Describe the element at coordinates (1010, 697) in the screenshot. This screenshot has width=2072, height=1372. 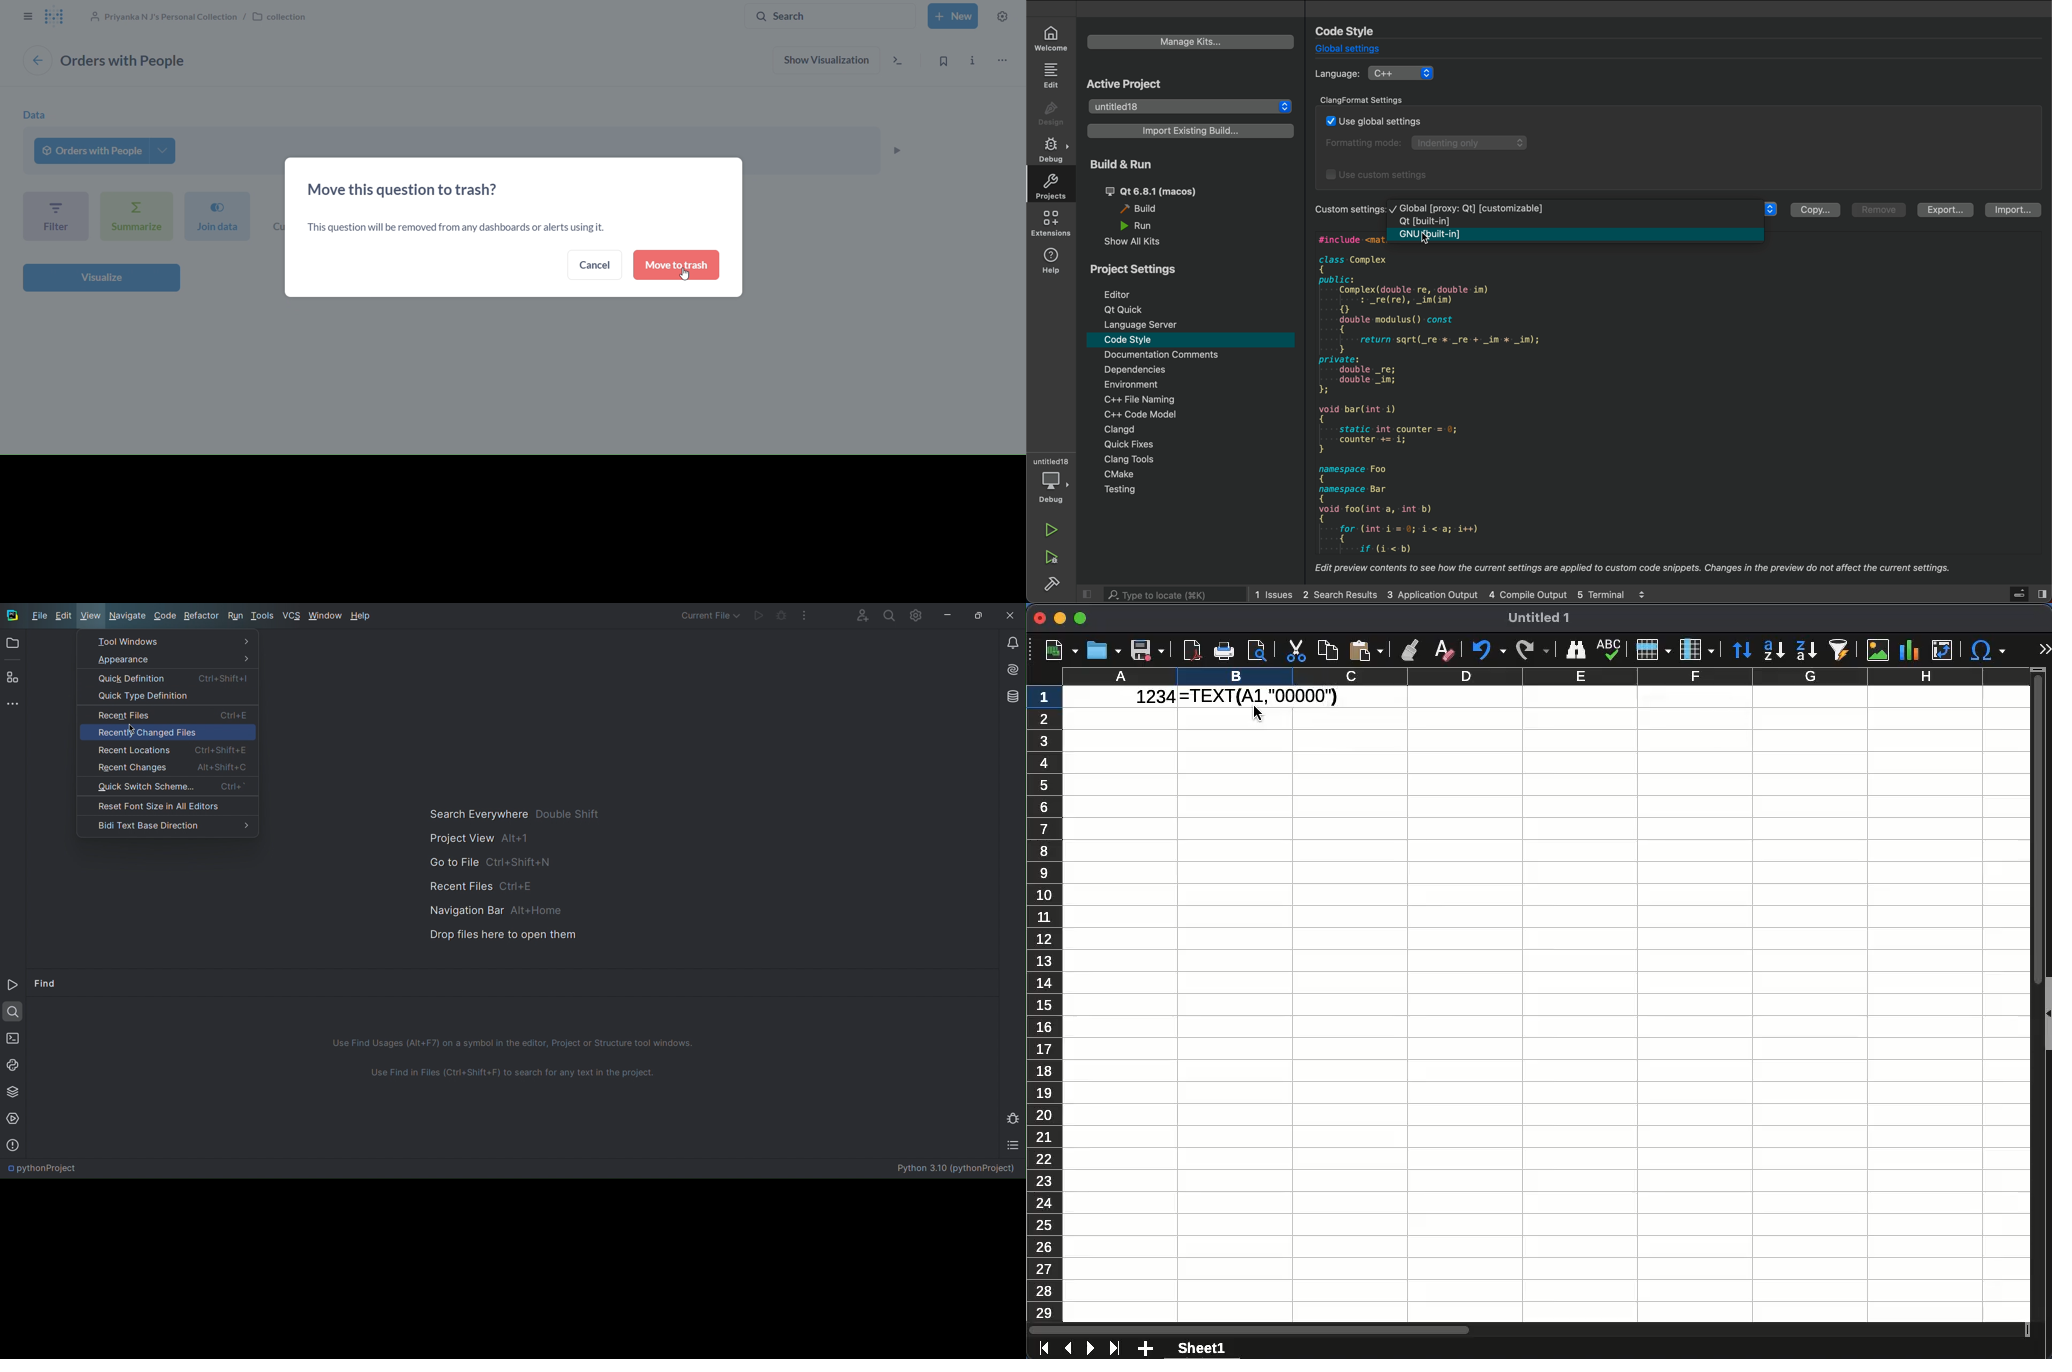
I see `Databases` at that location.